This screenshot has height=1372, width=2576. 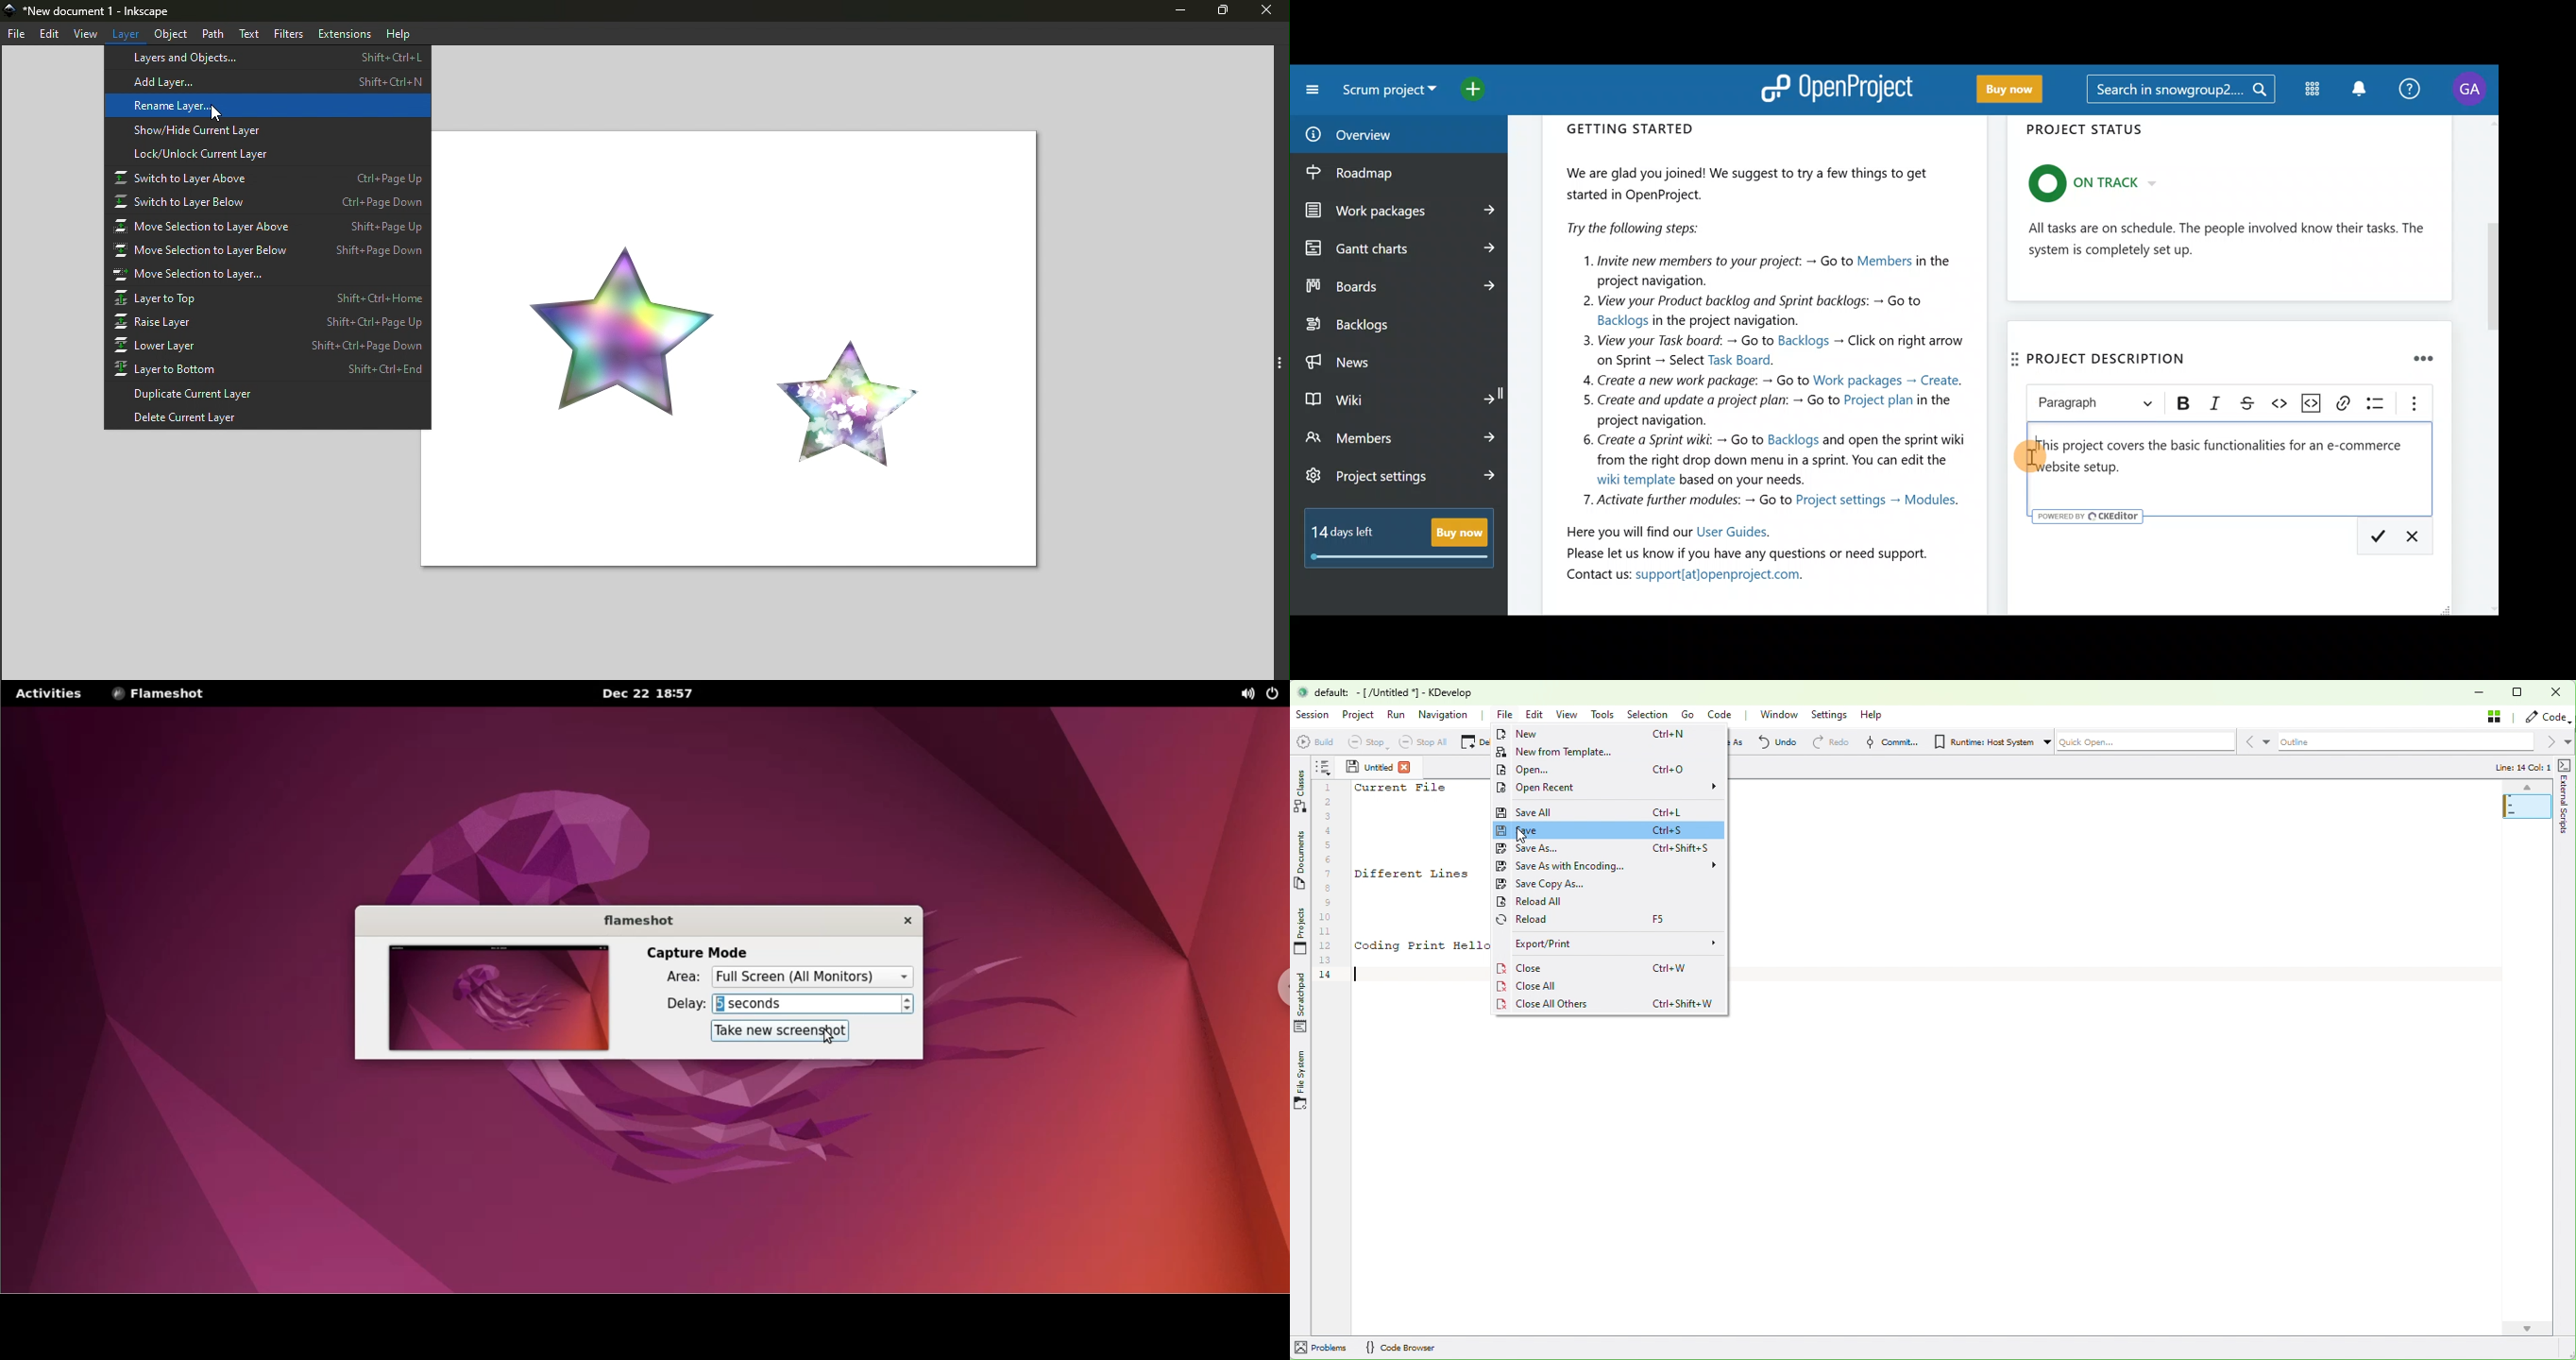 What do you see at coordinates (1413, 875) in the screenshot?
I see `Different Lines` at bounding box center [1413, 875].